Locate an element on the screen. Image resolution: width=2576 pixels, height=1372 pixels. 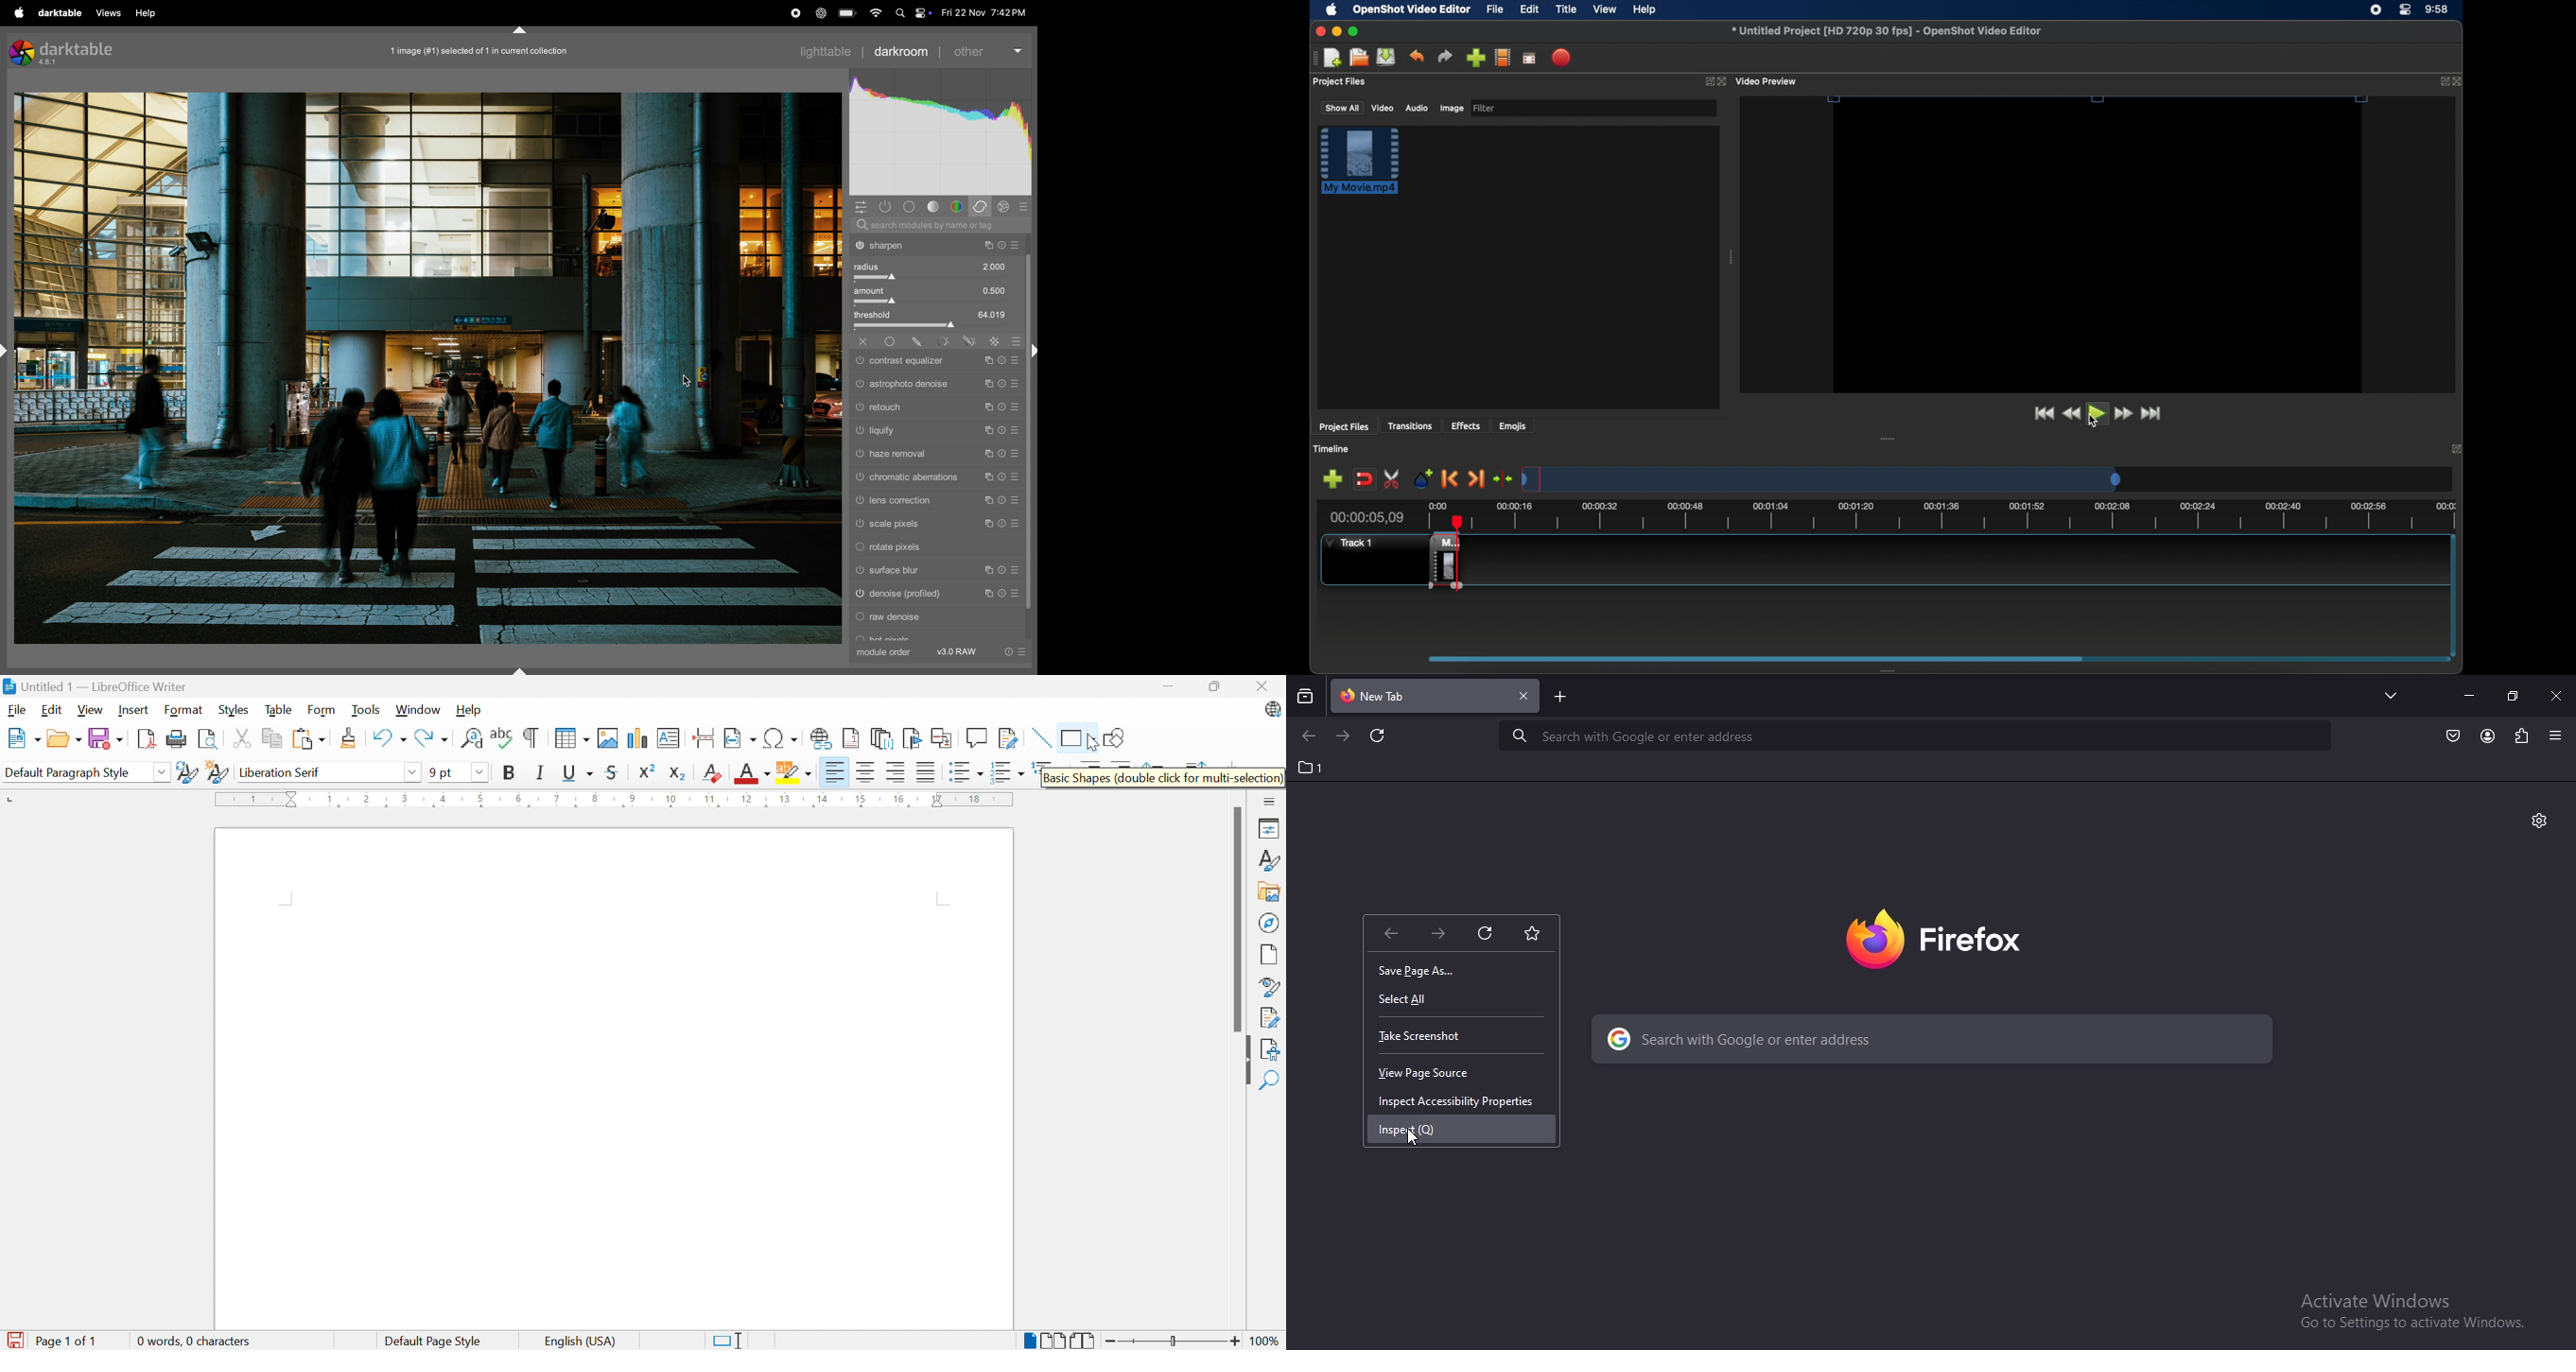
darktable is located at coordinates (59, 13).